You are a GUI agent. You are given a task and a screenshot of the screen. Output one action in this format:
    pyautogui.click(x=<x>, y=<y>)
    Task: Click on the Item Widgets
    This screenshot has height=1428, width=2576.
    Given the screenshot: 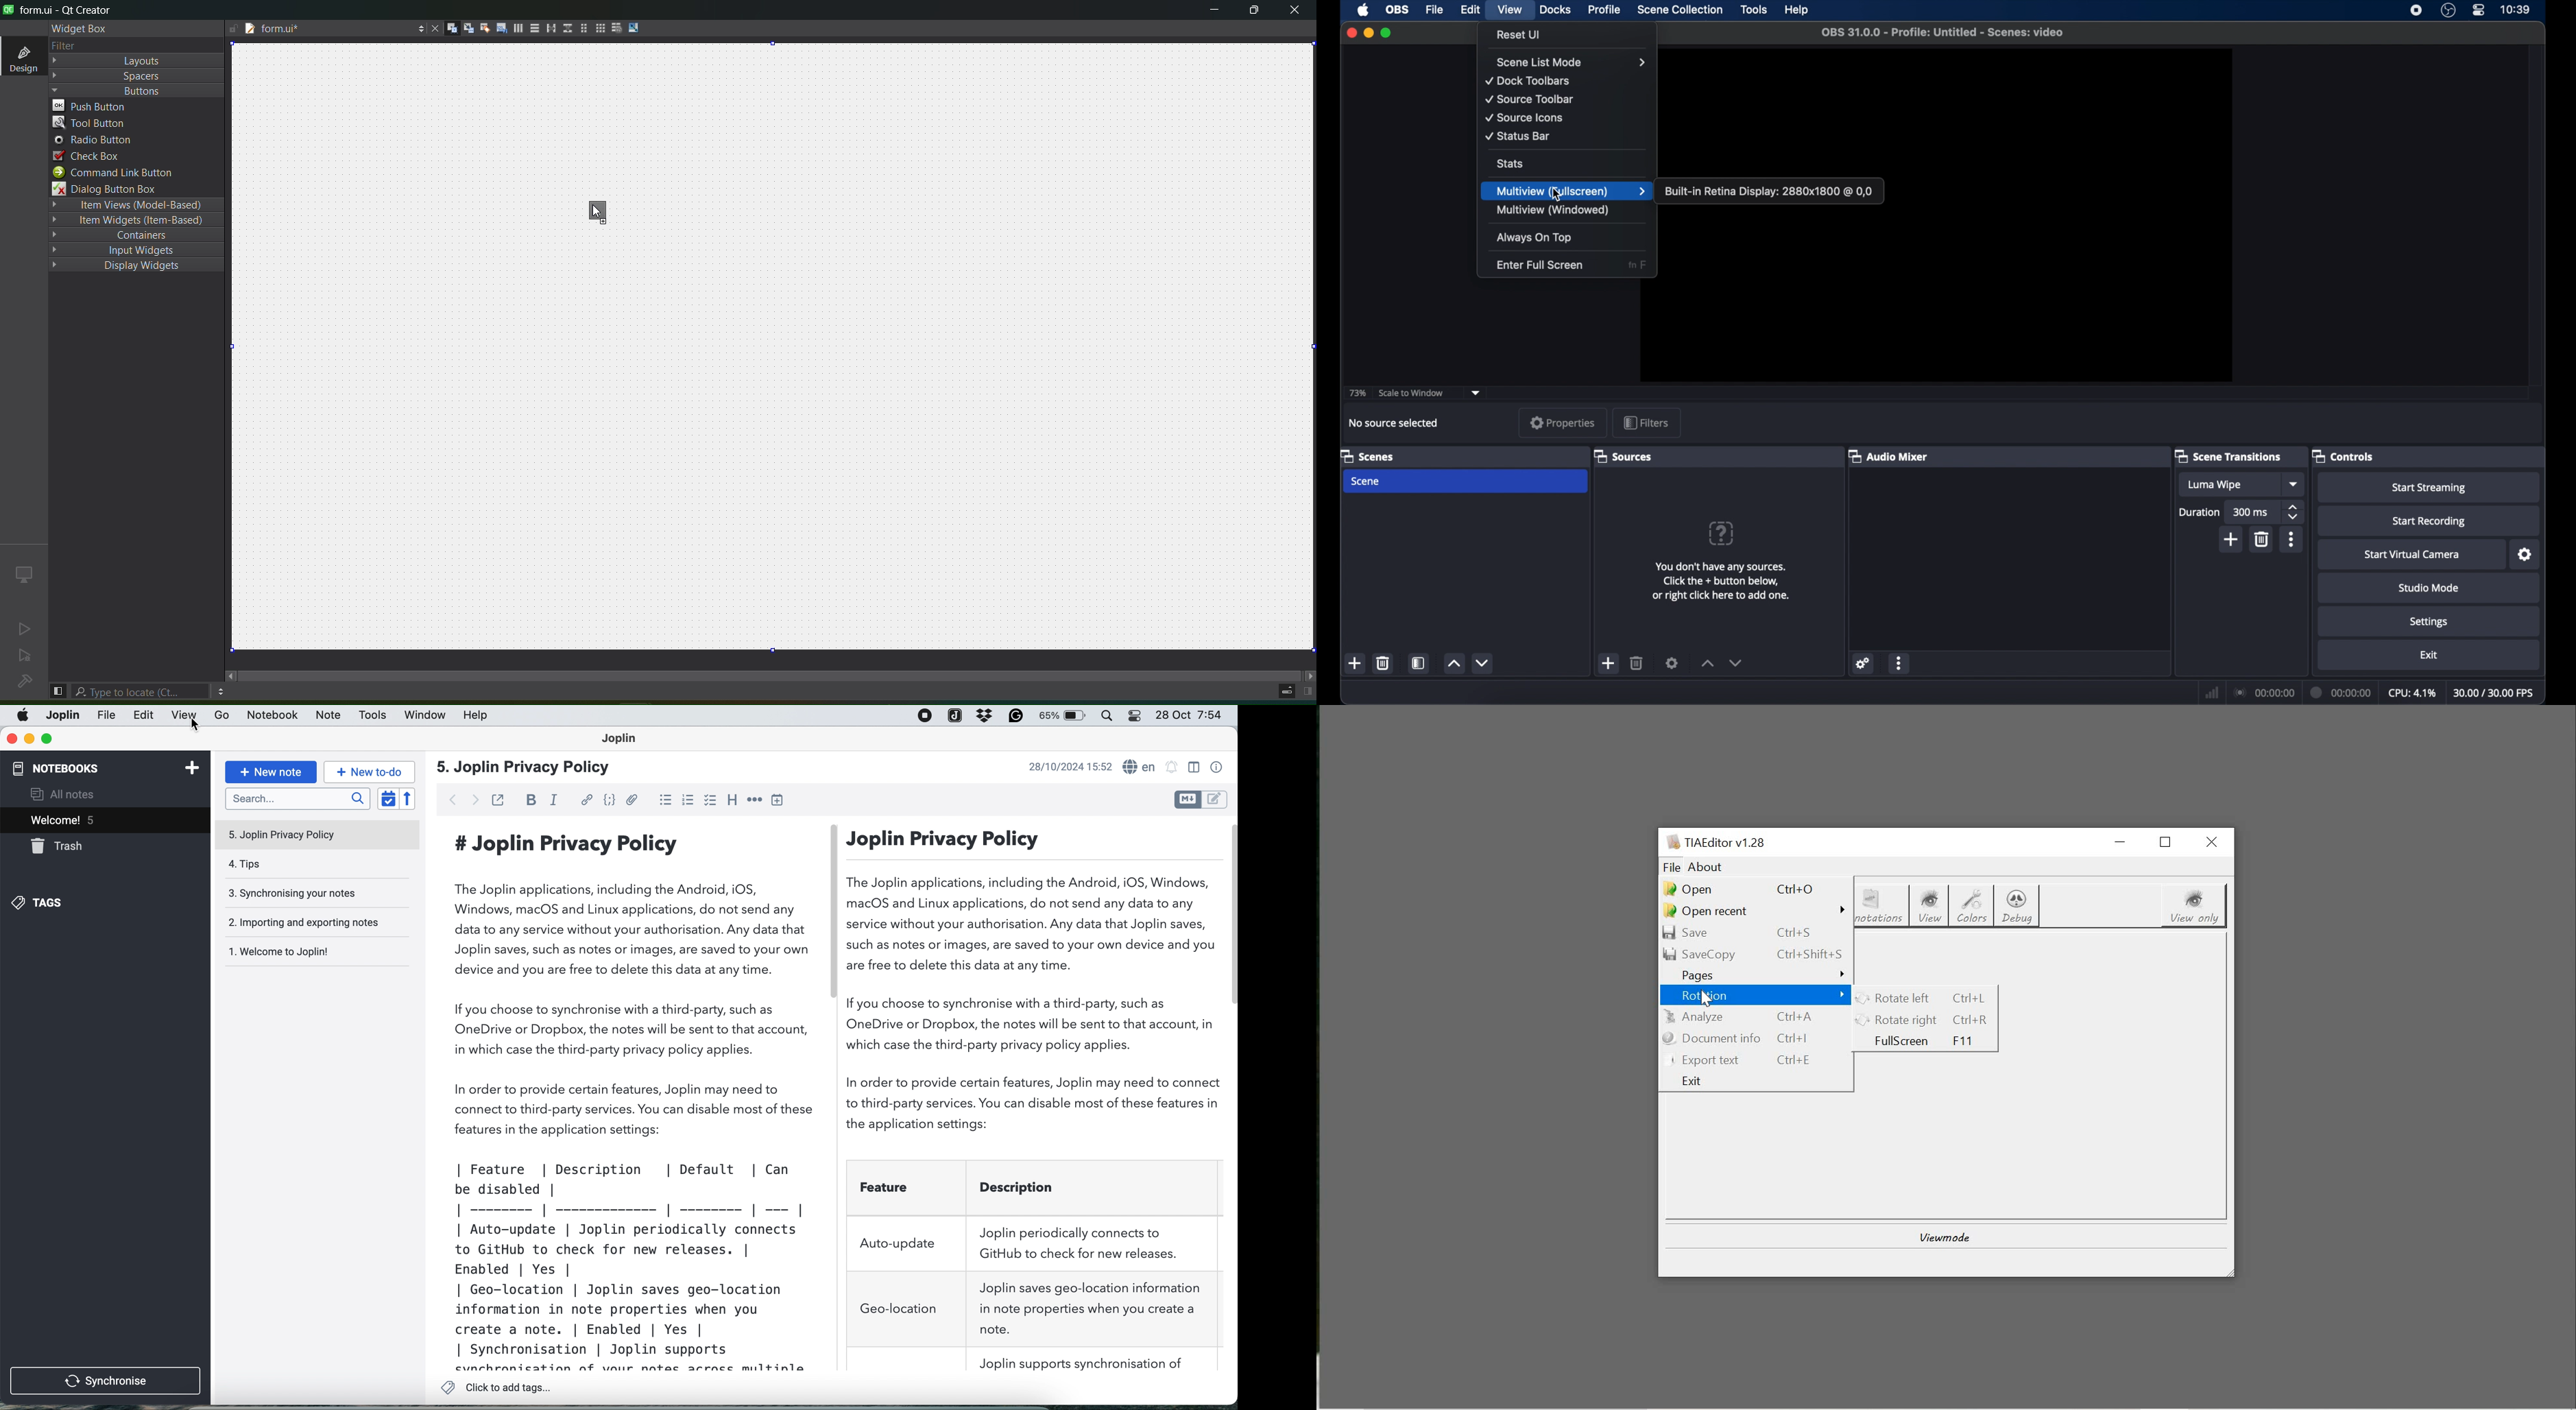 What is the action you would take?
    pyautogui.click(x=139, y=219)
    